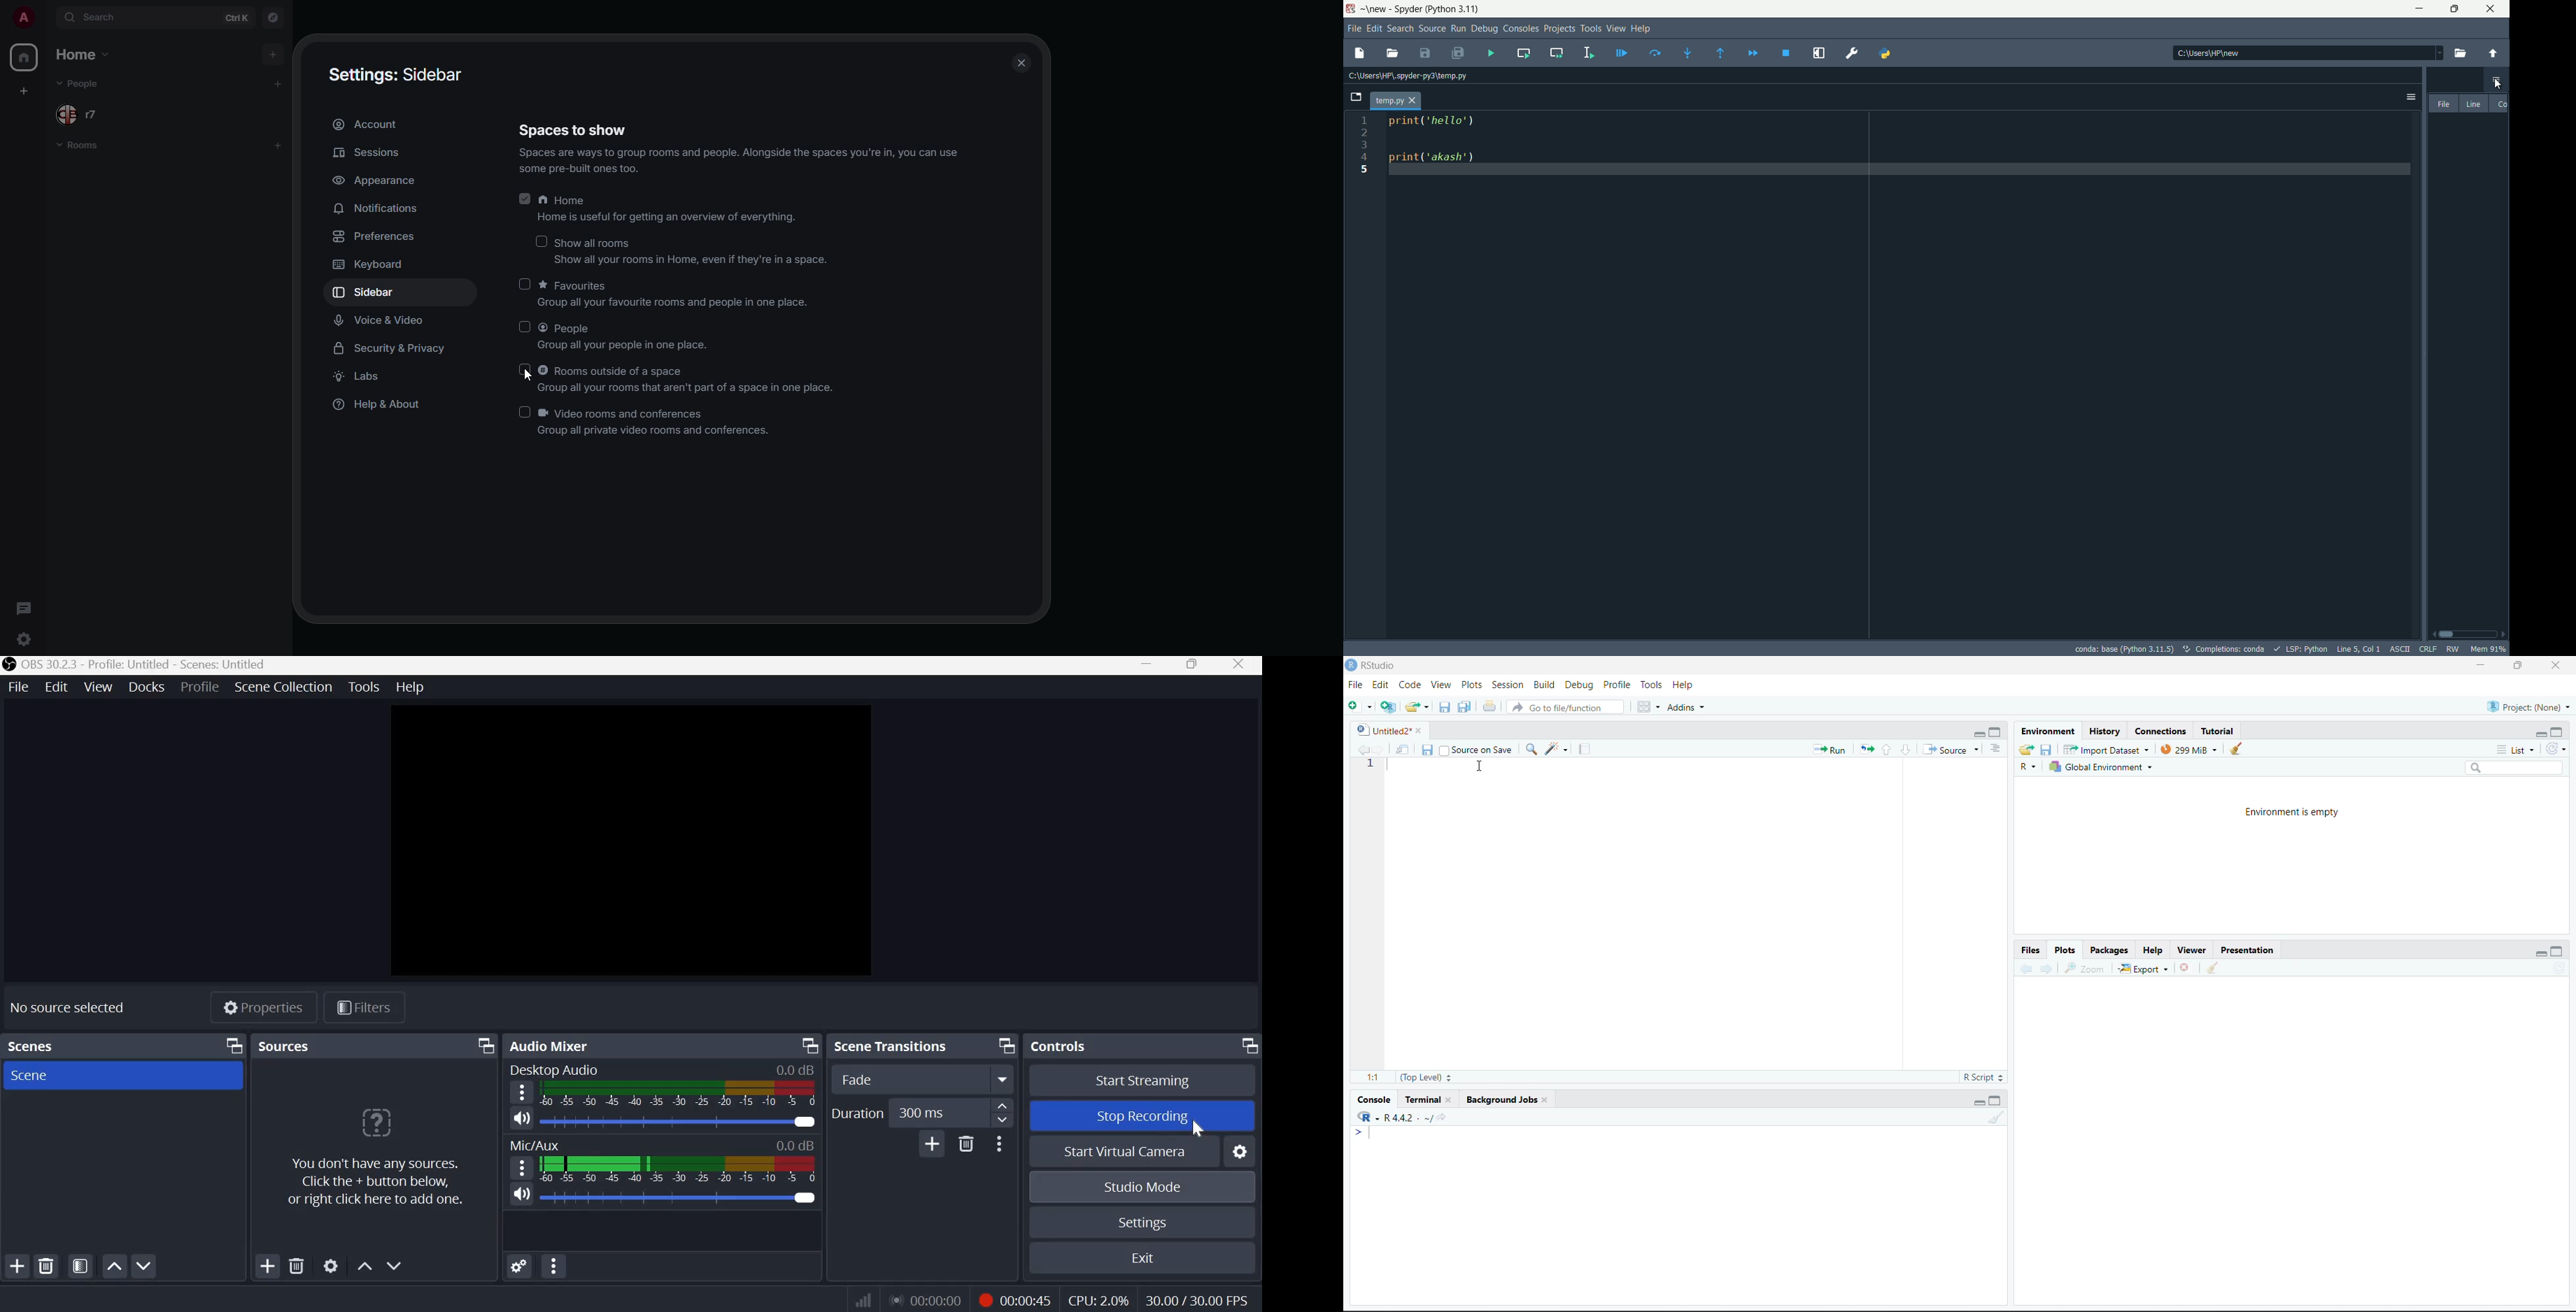 Image resolution: width=2576 pixels, height=1316 pixels. Describe the element at coordinates (2557, 733) in the screenshot. I see `maximize` at that location.